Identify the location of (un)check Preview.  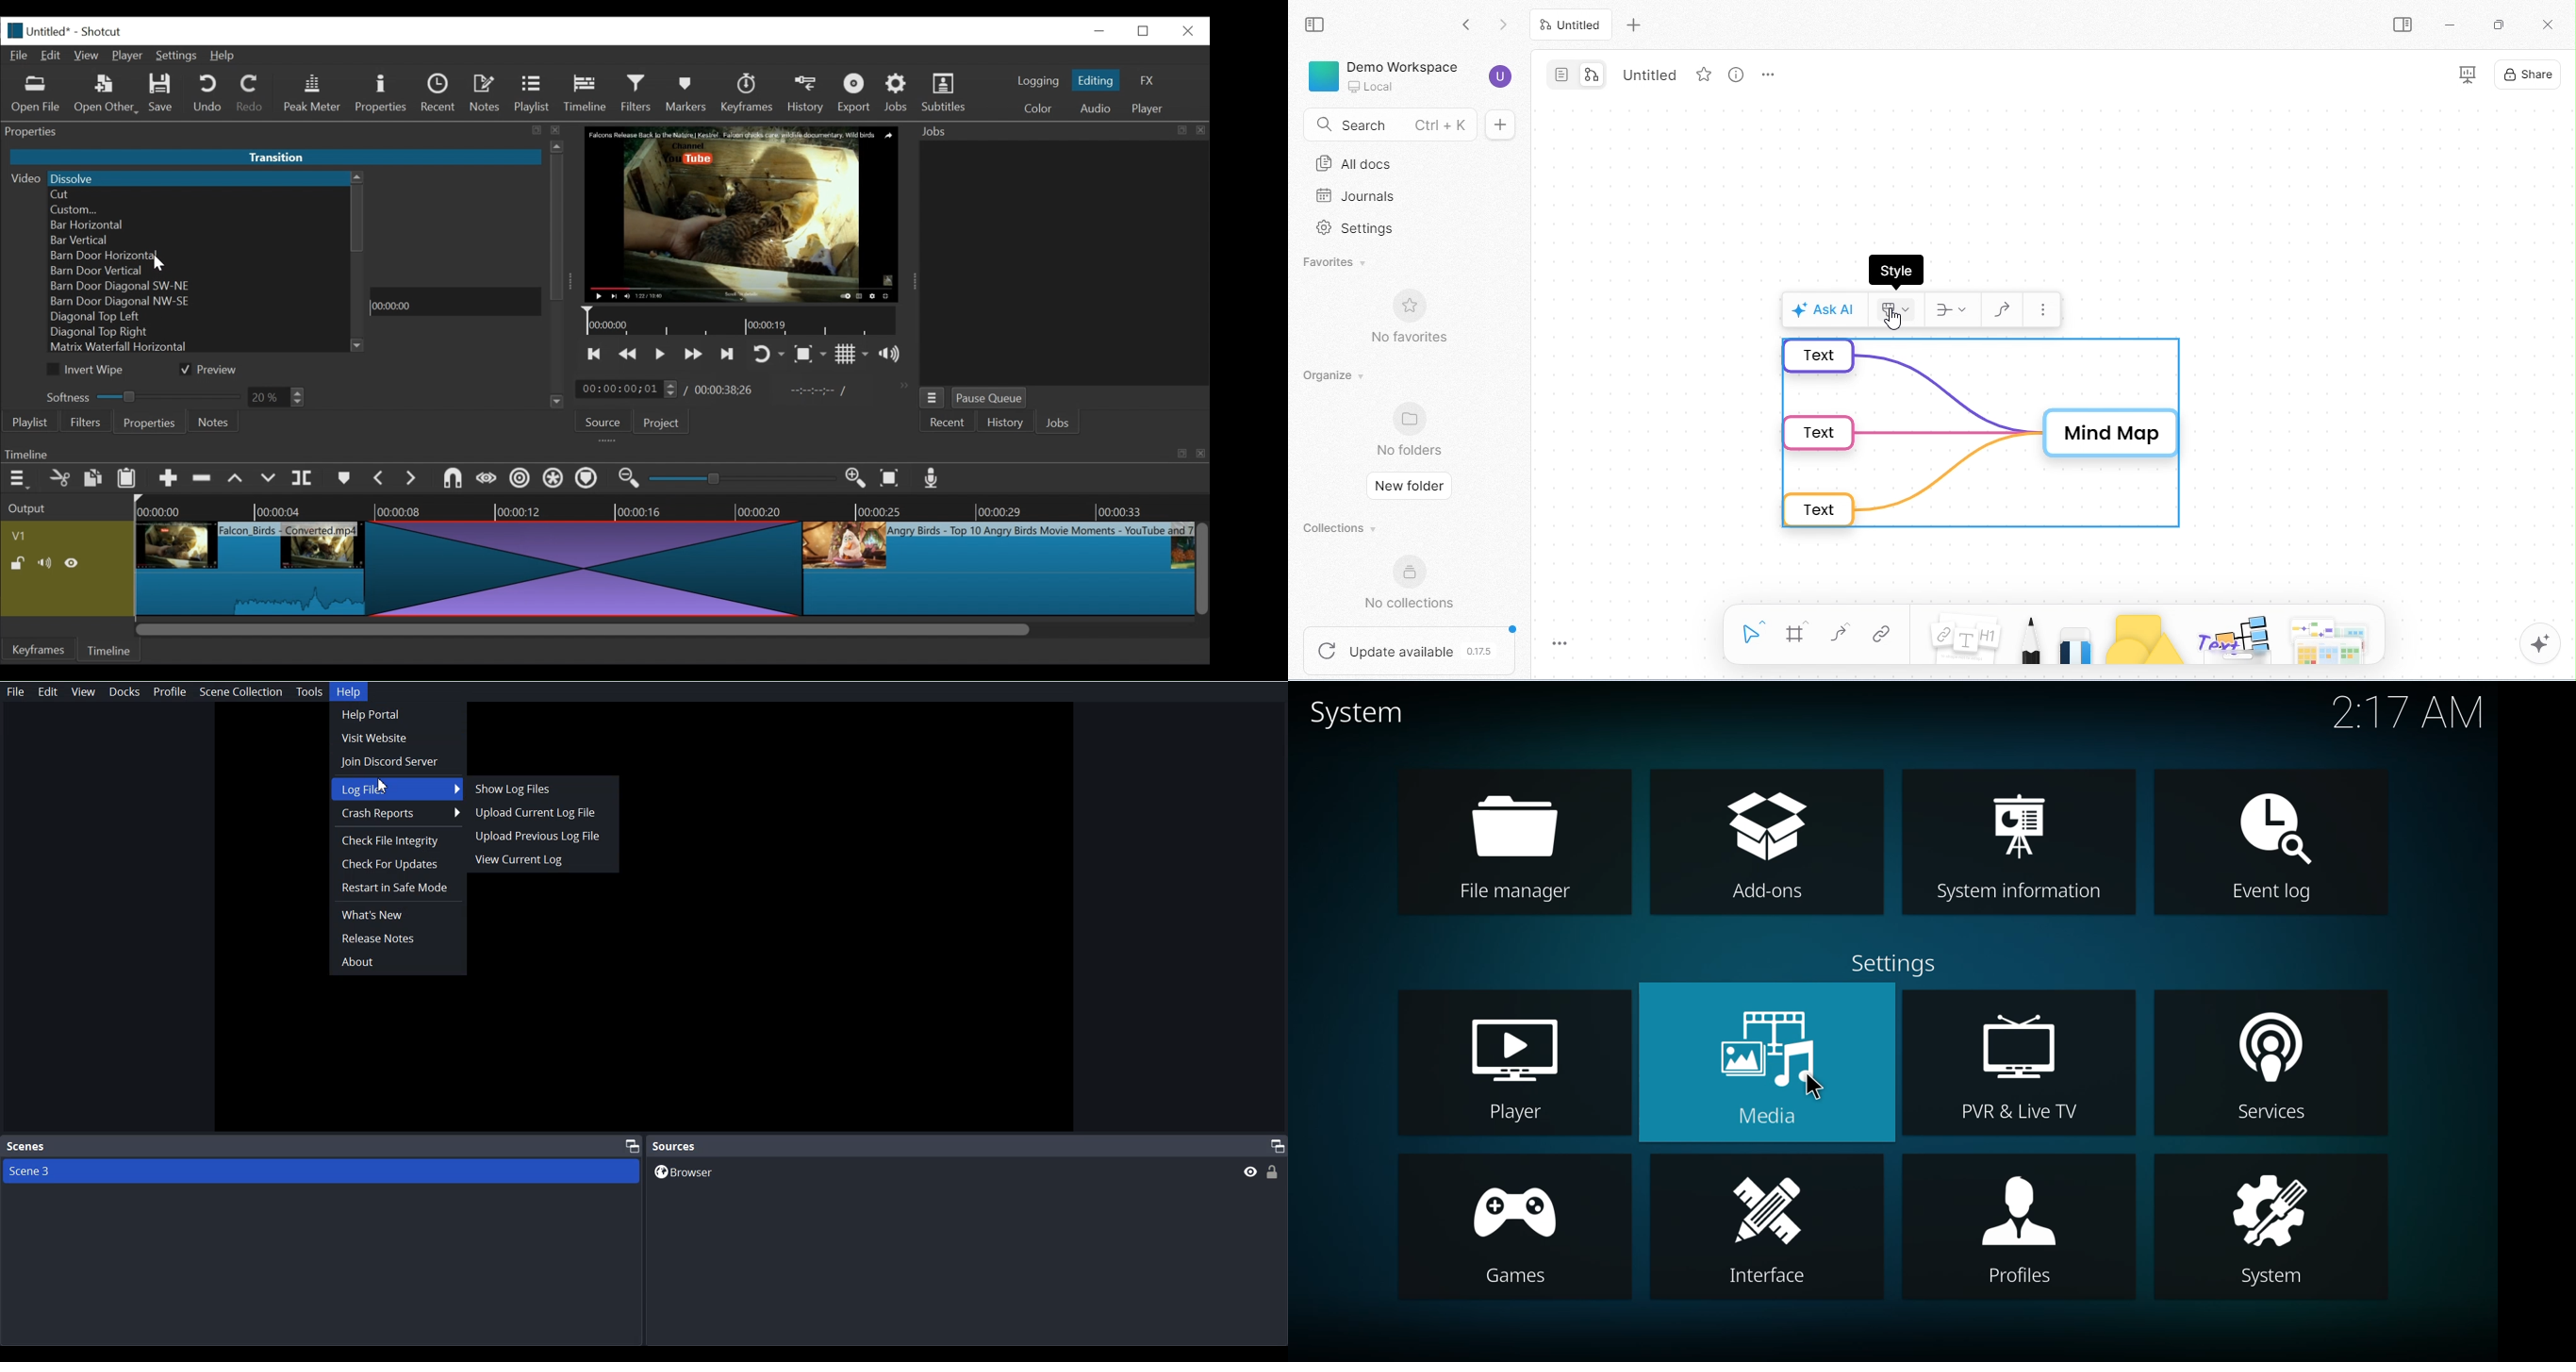
(214, 370).